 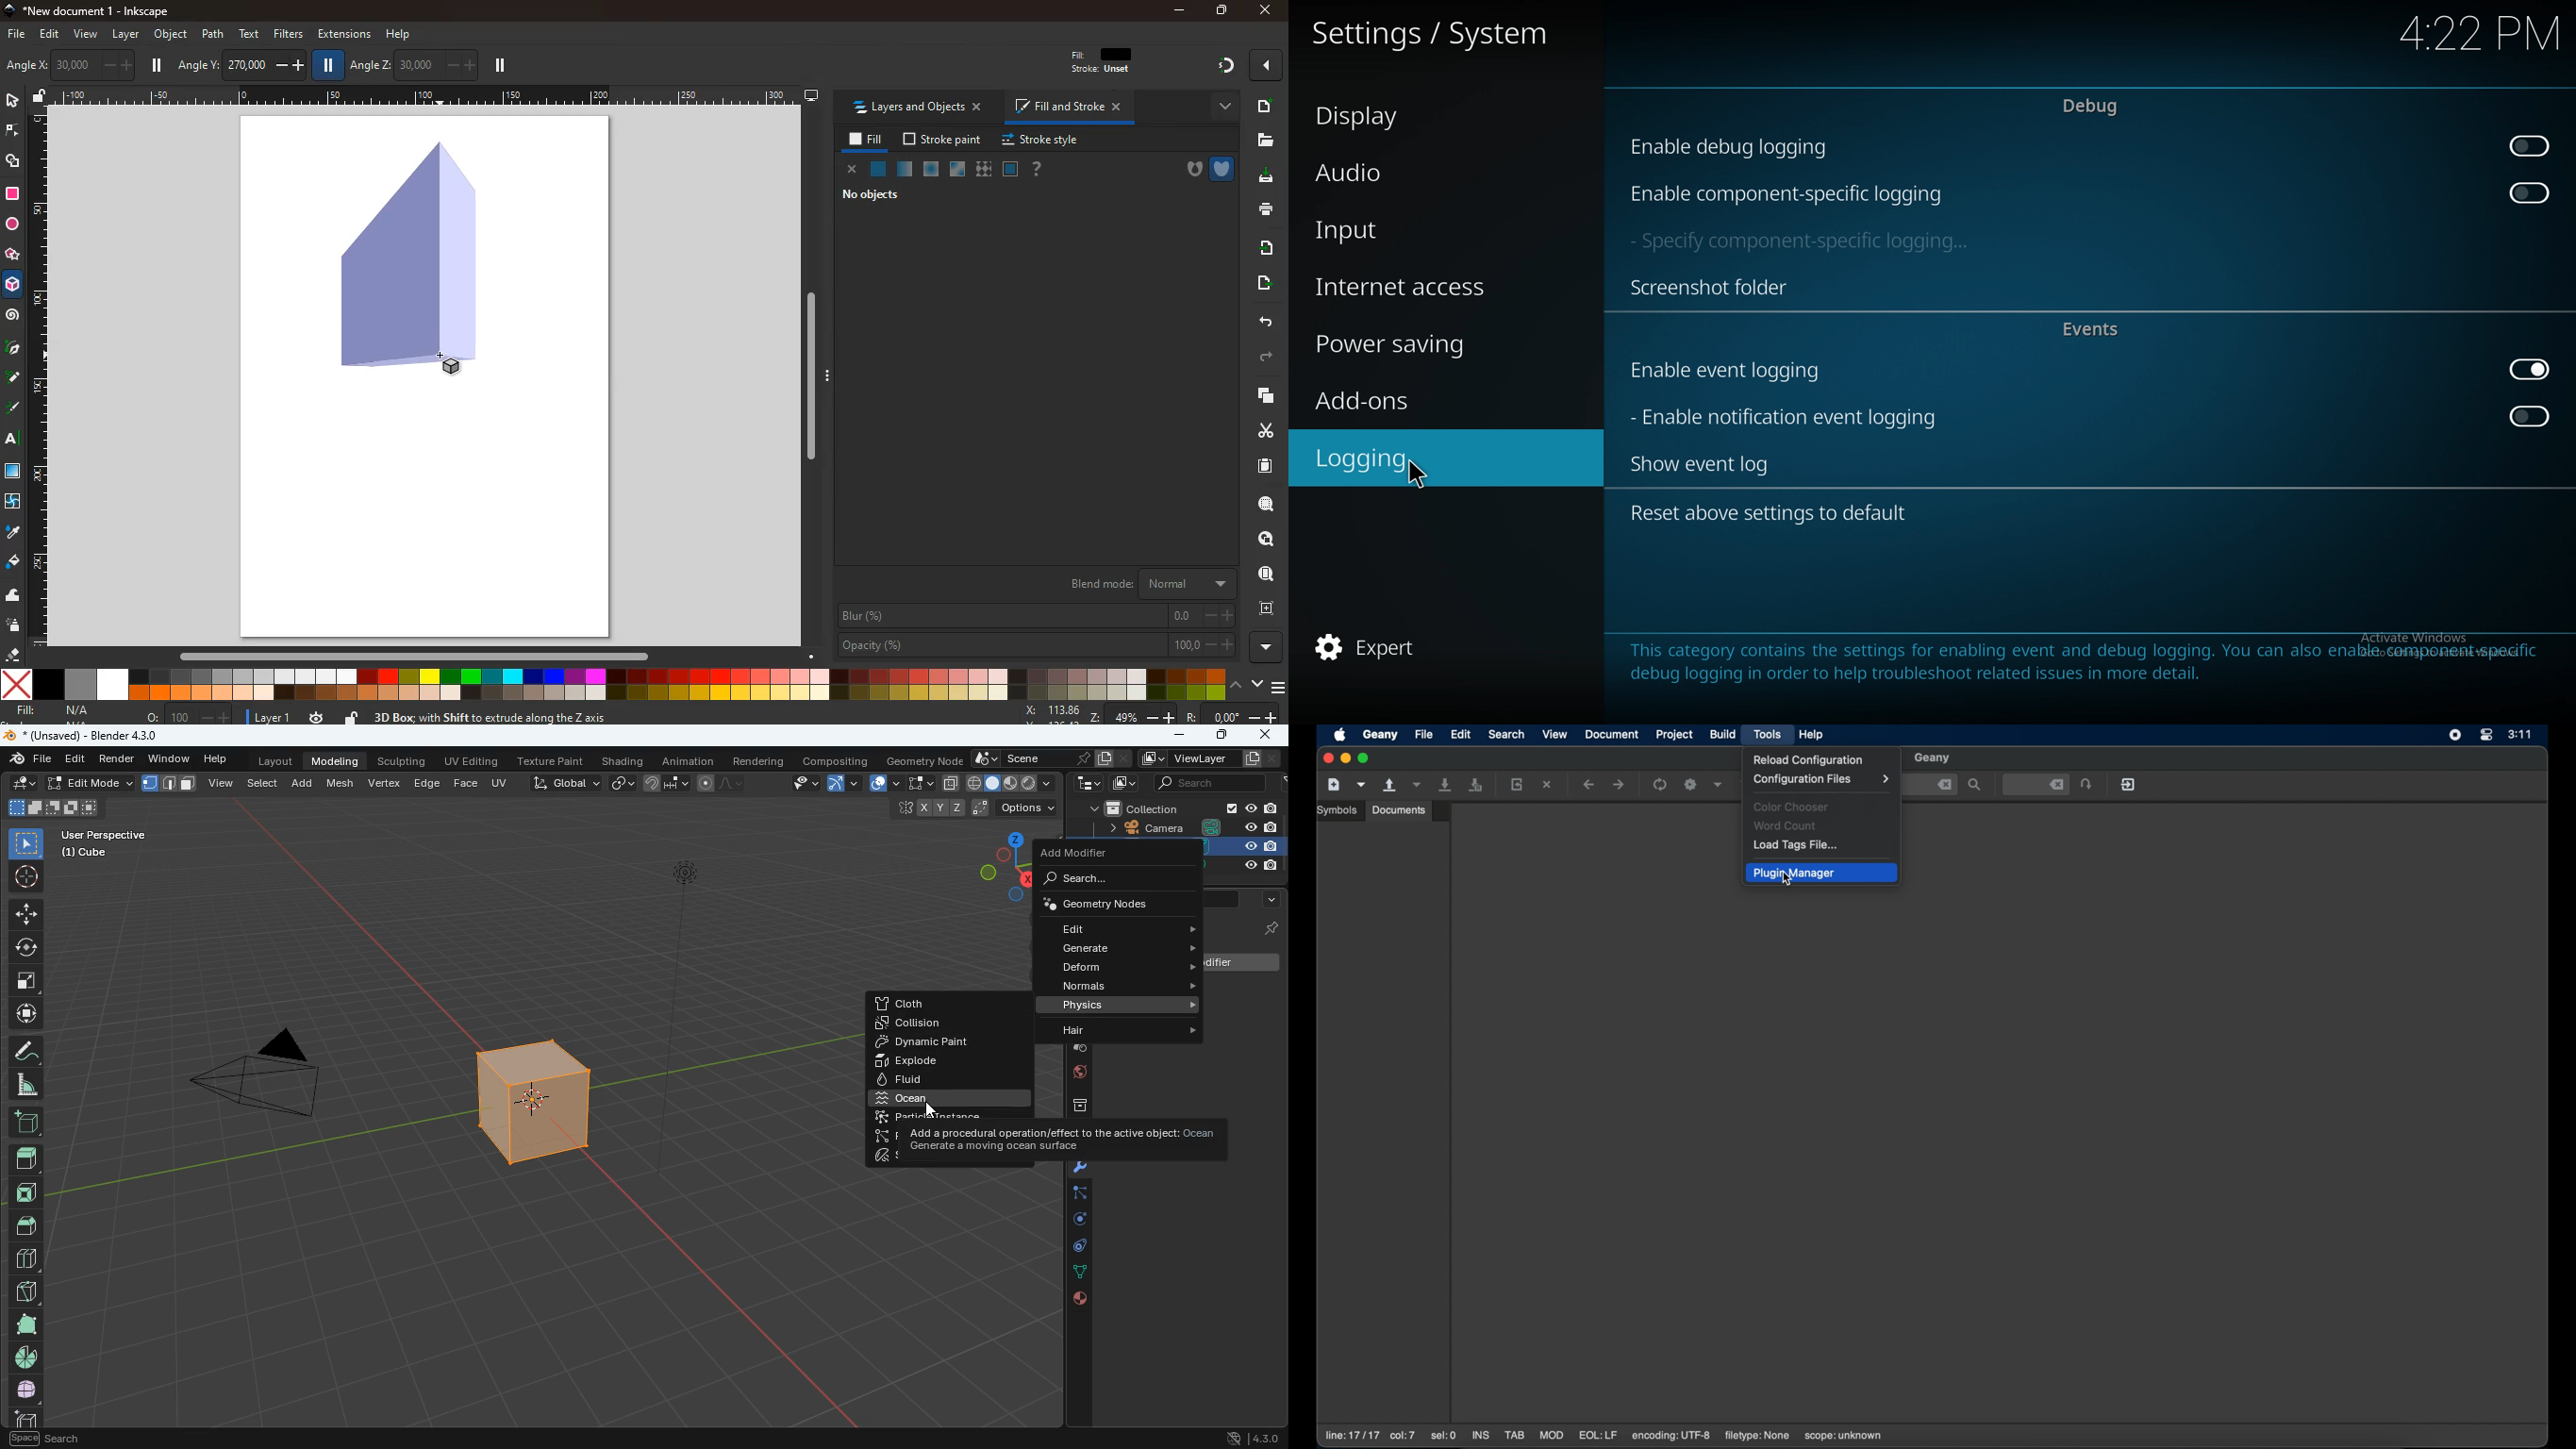 I want to click on screen recorder icon, so click(x=2456, y=735).